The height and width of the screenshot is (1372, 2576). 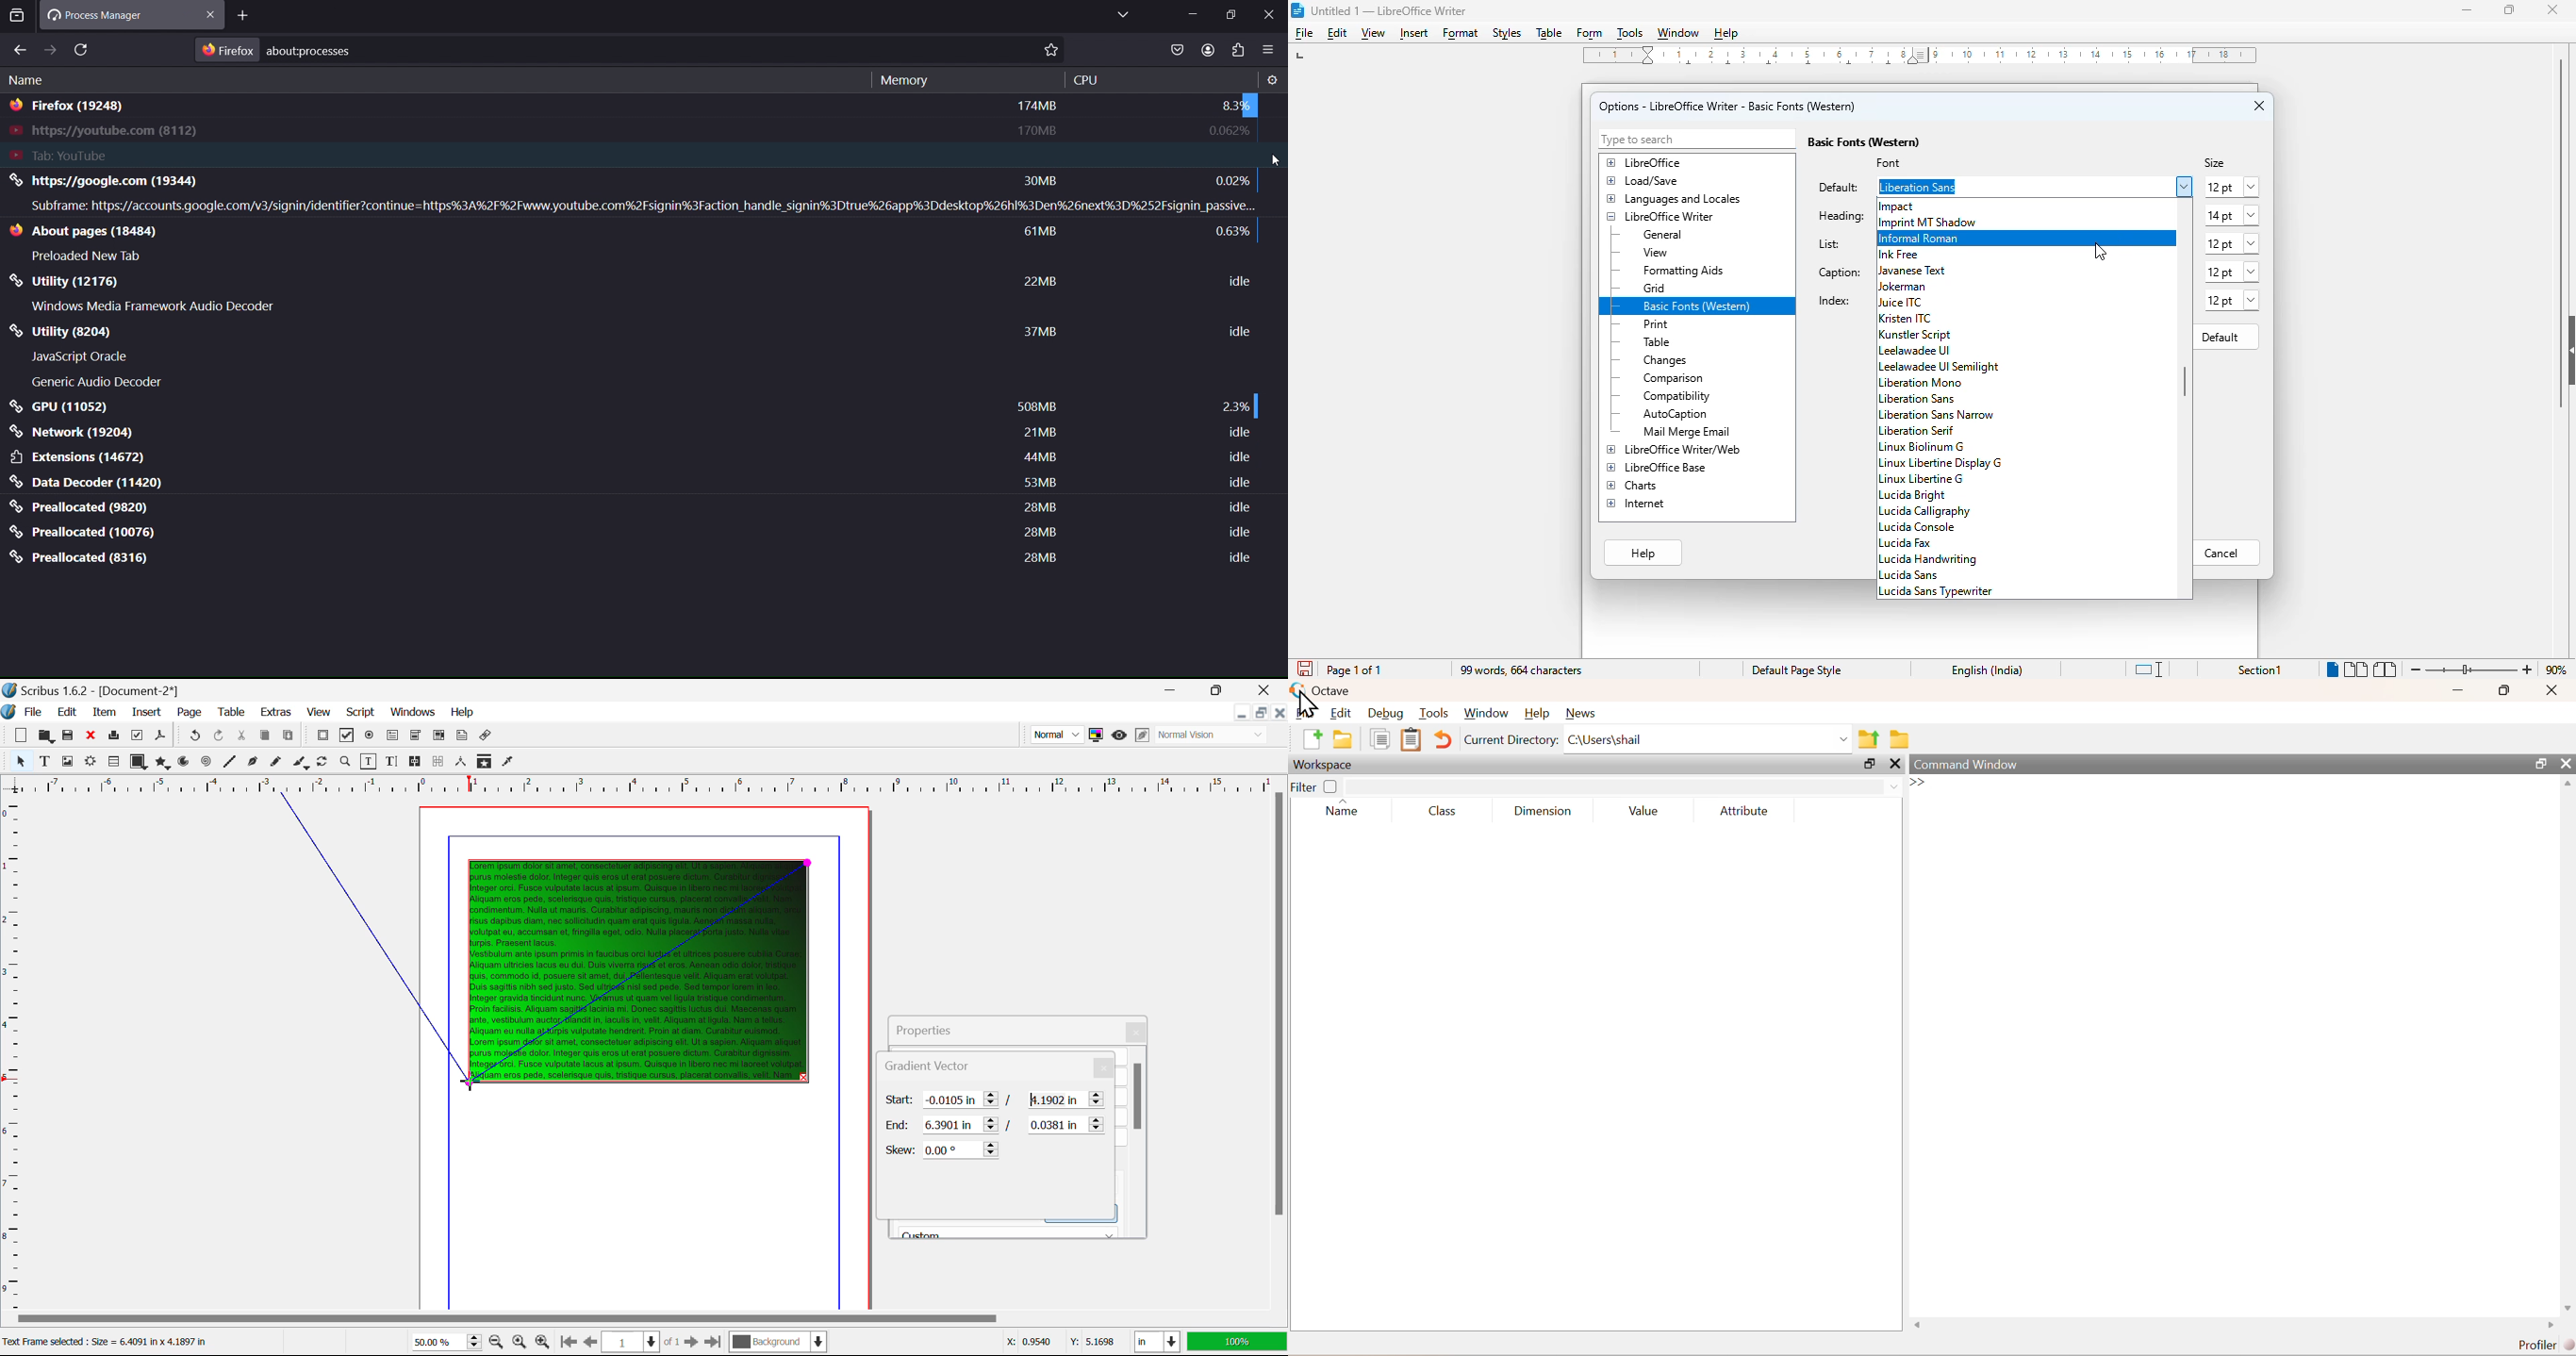 I want to click on idle, so click(x=1238, y=458).